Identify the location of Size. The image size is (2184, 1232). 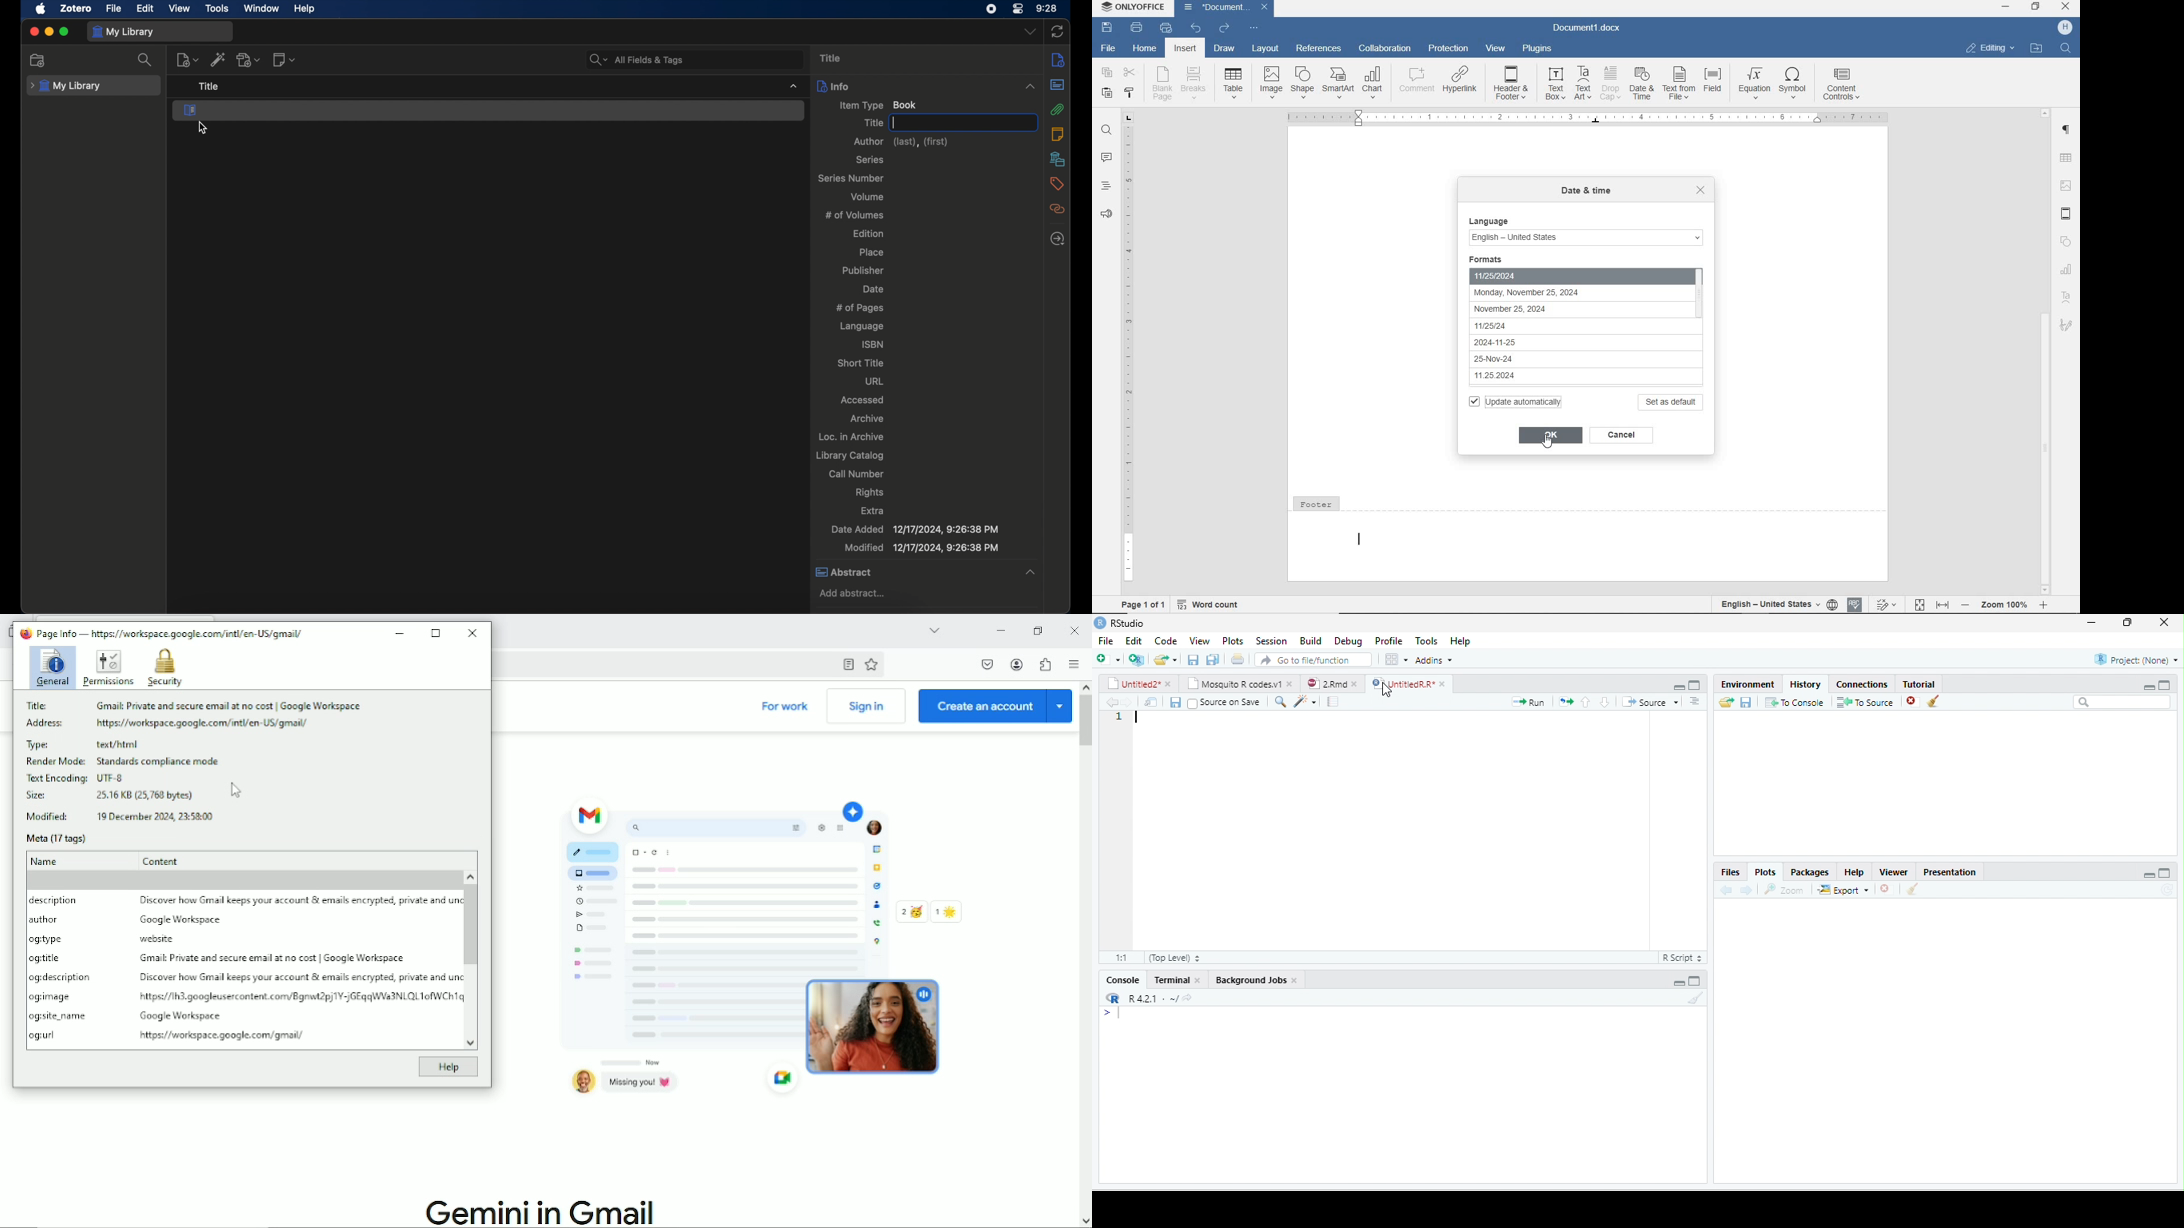
(39, 796).